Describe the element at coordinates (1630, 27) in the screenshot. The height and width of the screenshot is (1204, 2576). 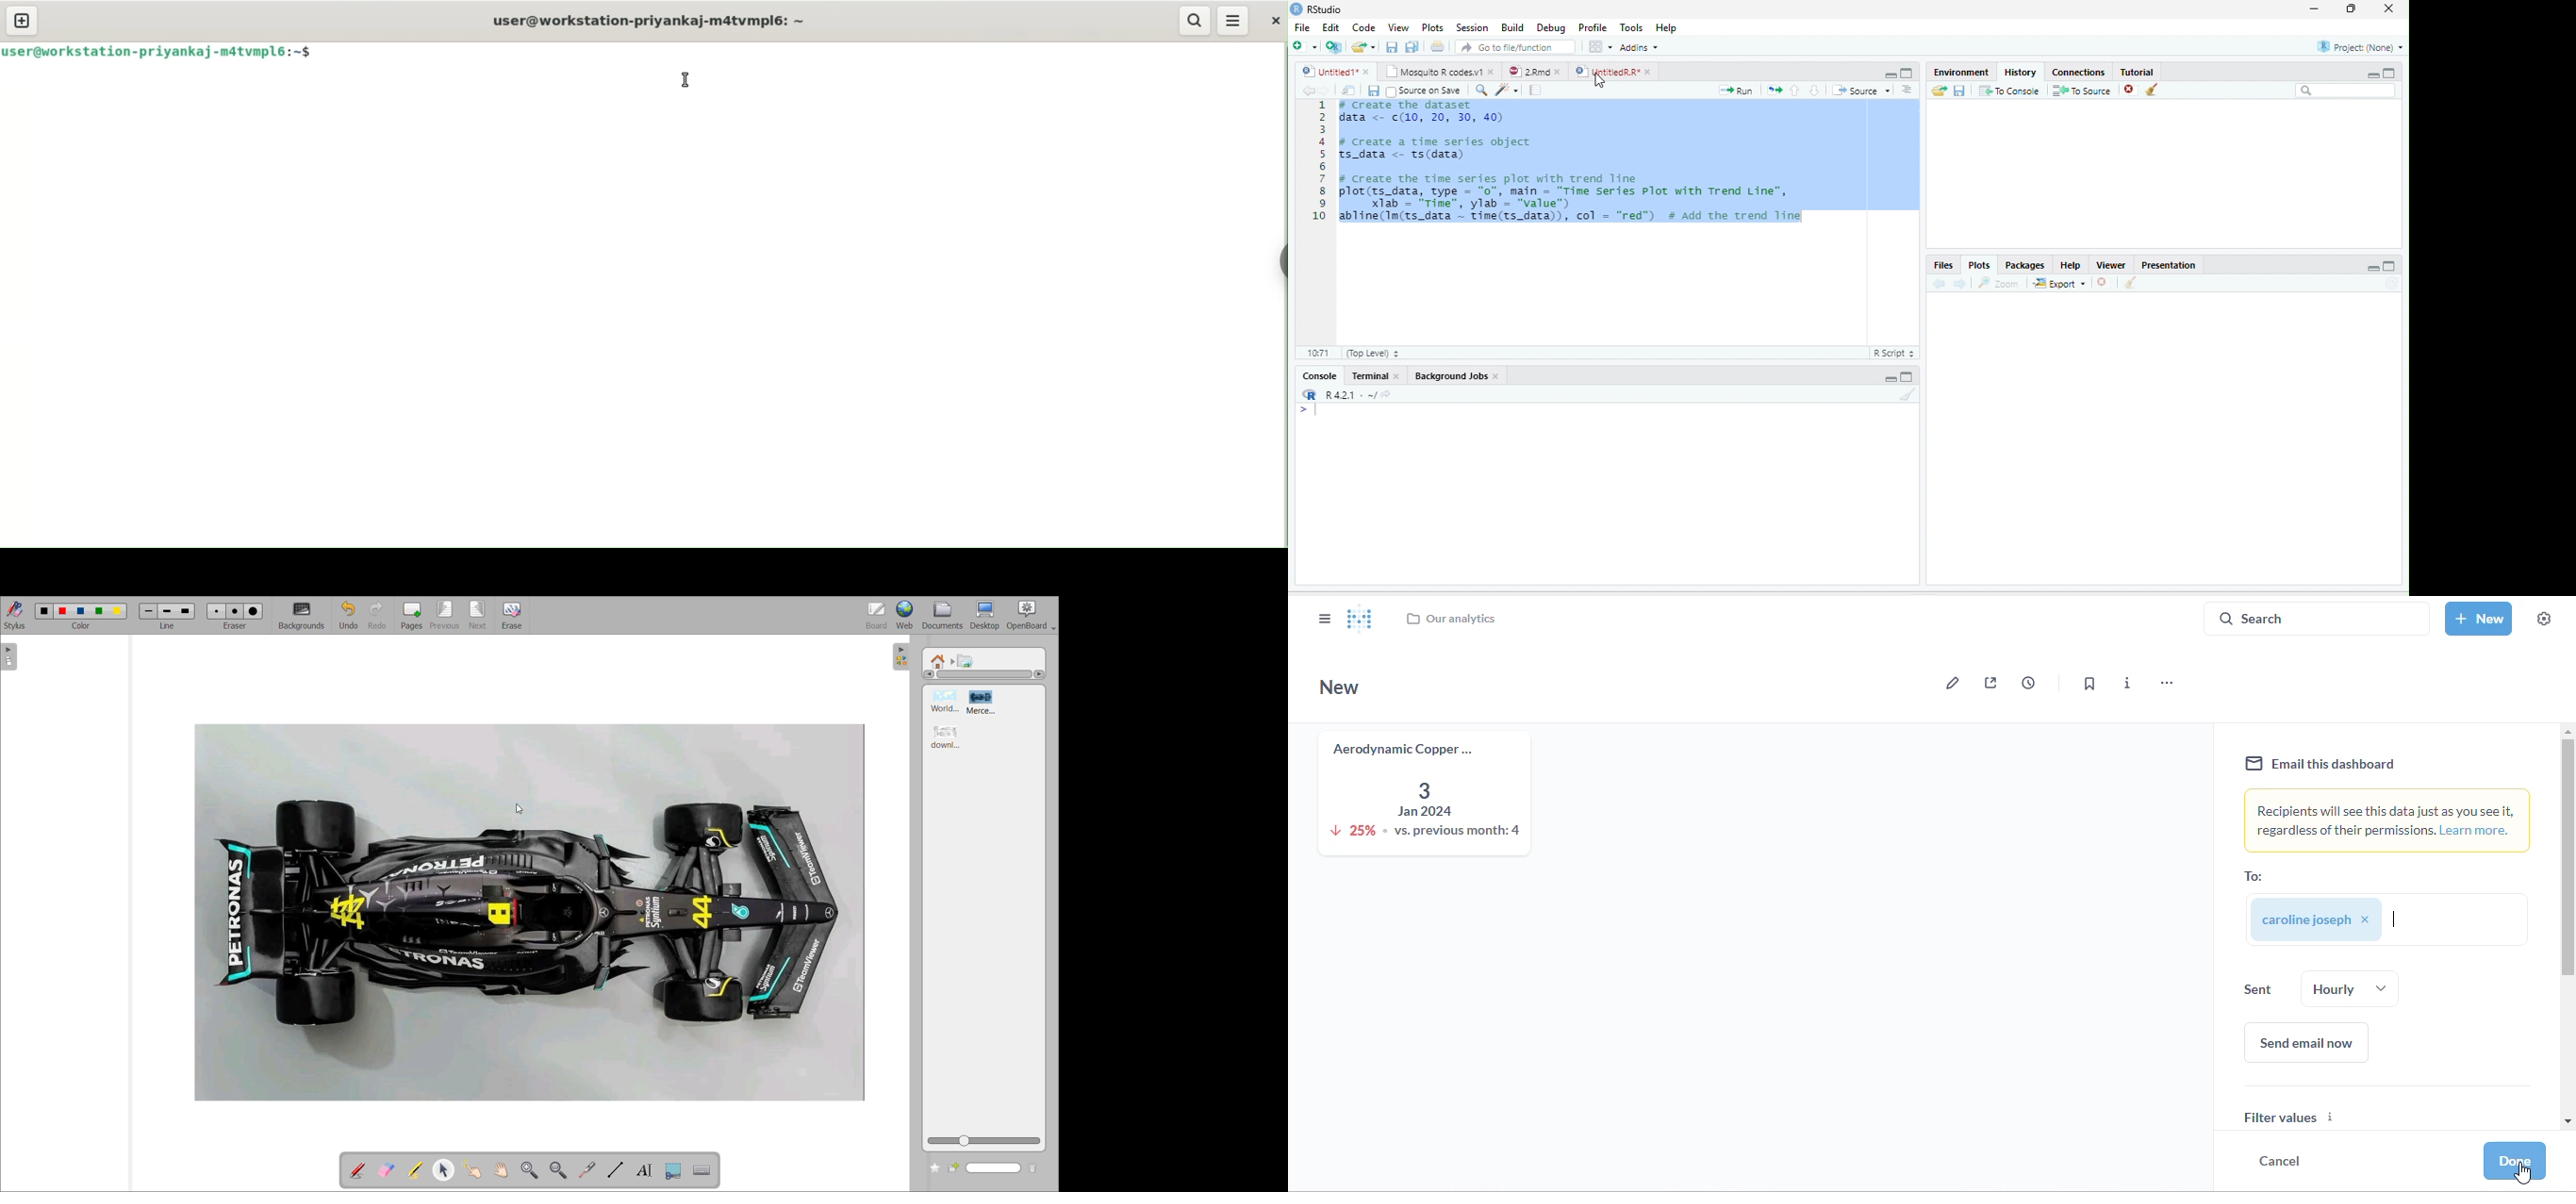
I see `Tools` at that location.